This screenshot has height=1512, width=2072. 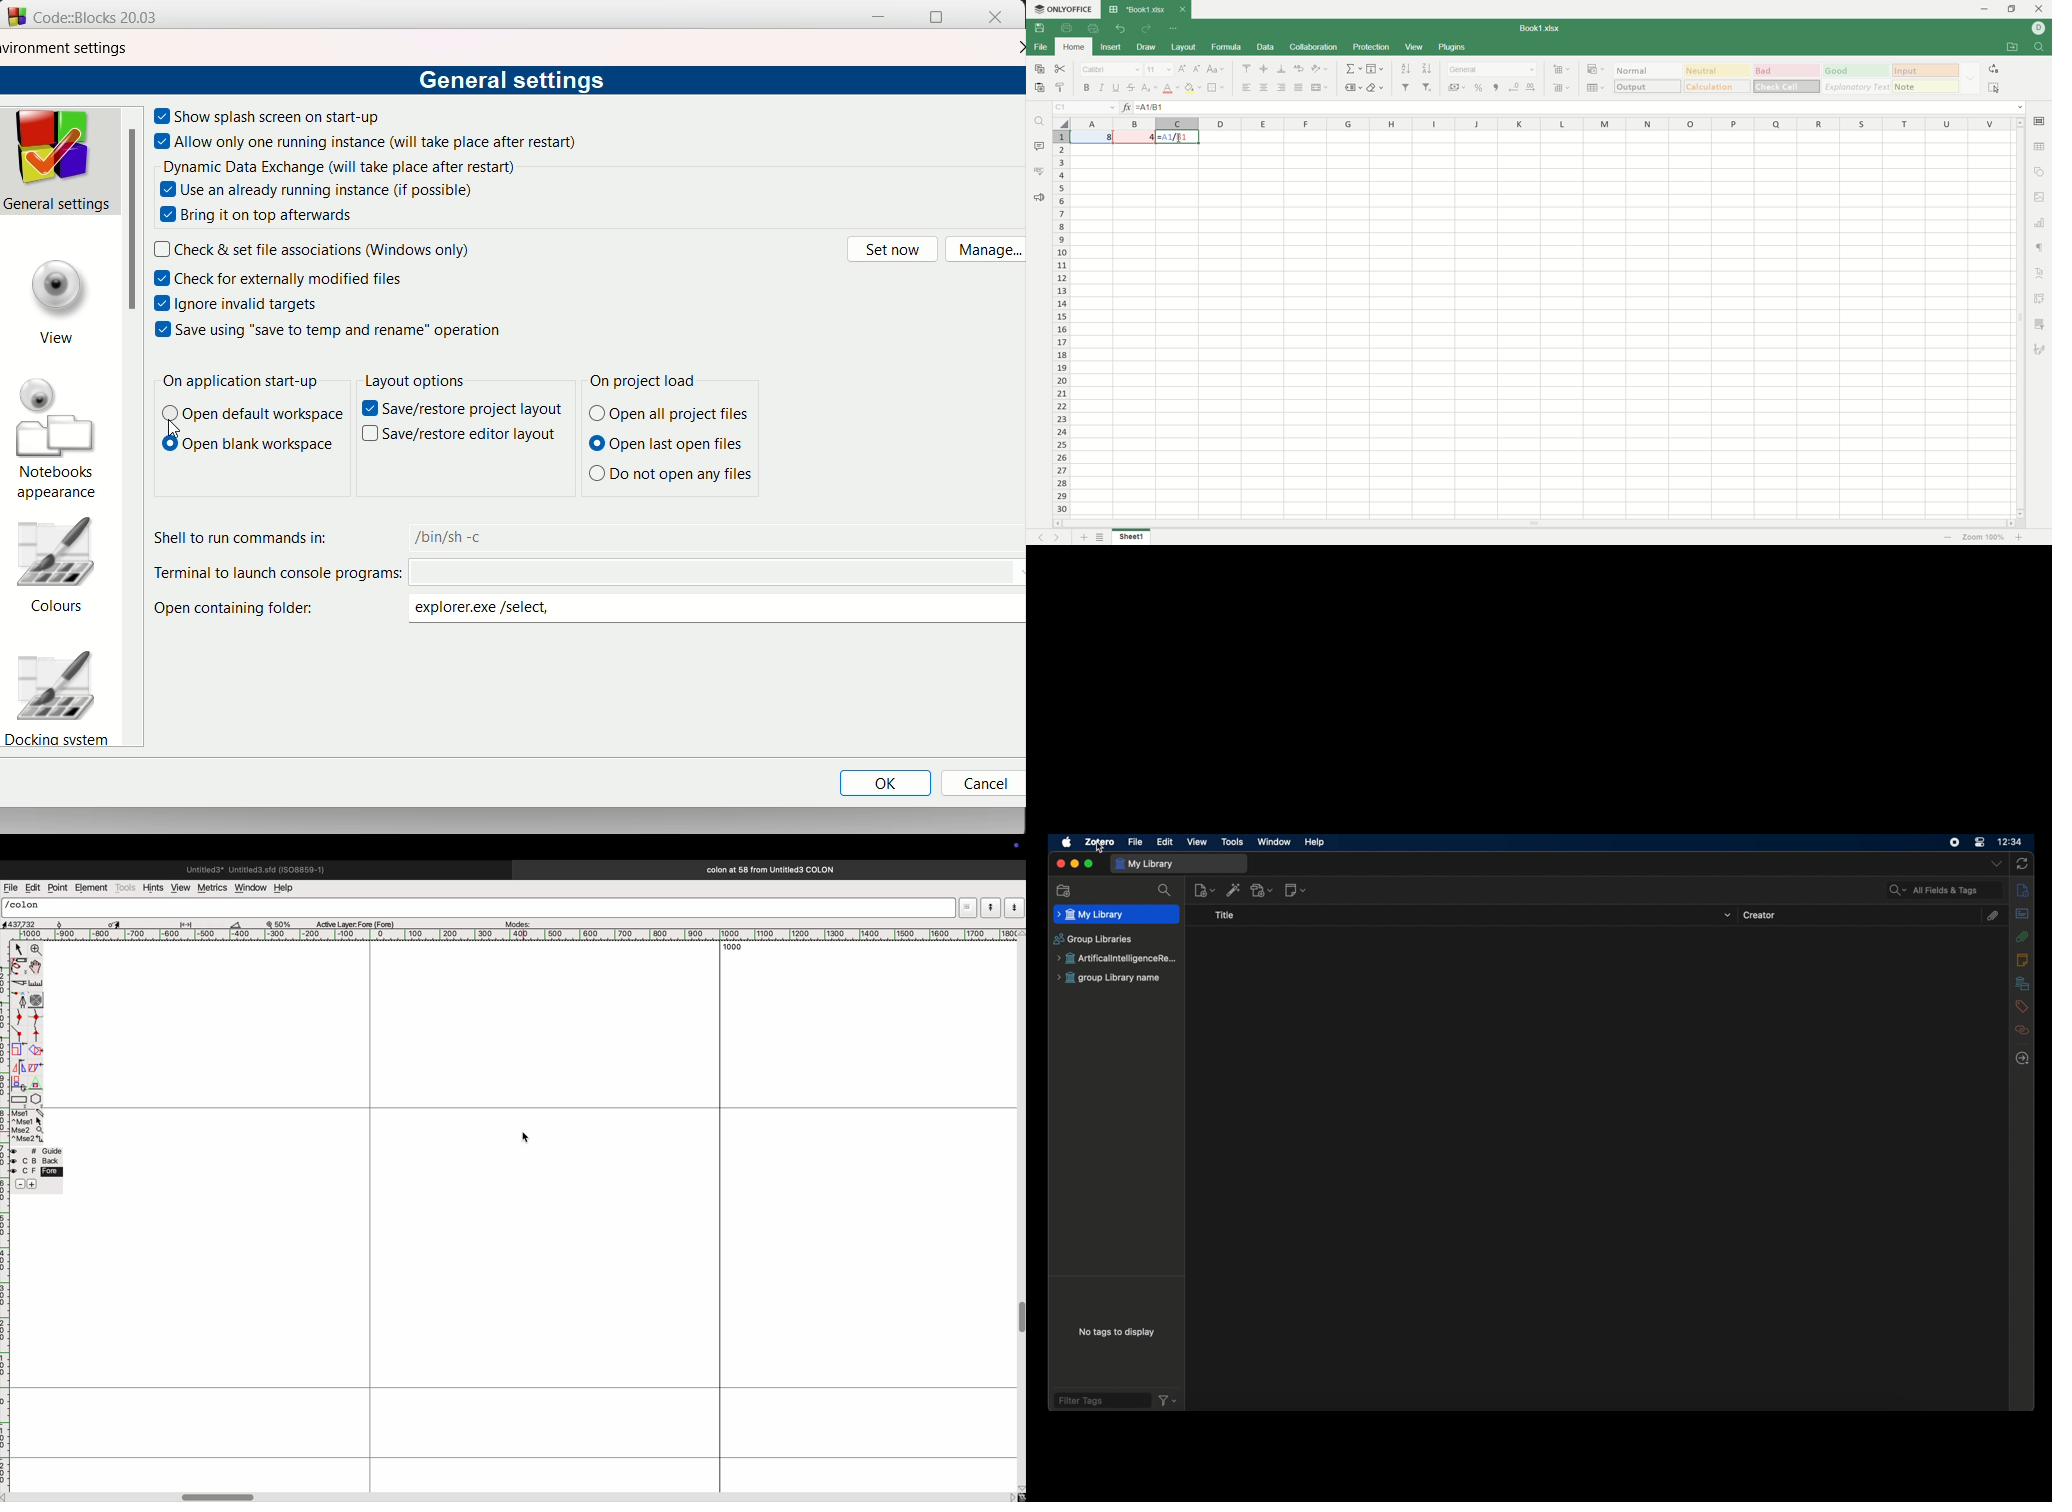 What do you see at coordinates (1944, 890) in the screenshot?
I see `all fields and tags` at bounding box center [1944, 890].